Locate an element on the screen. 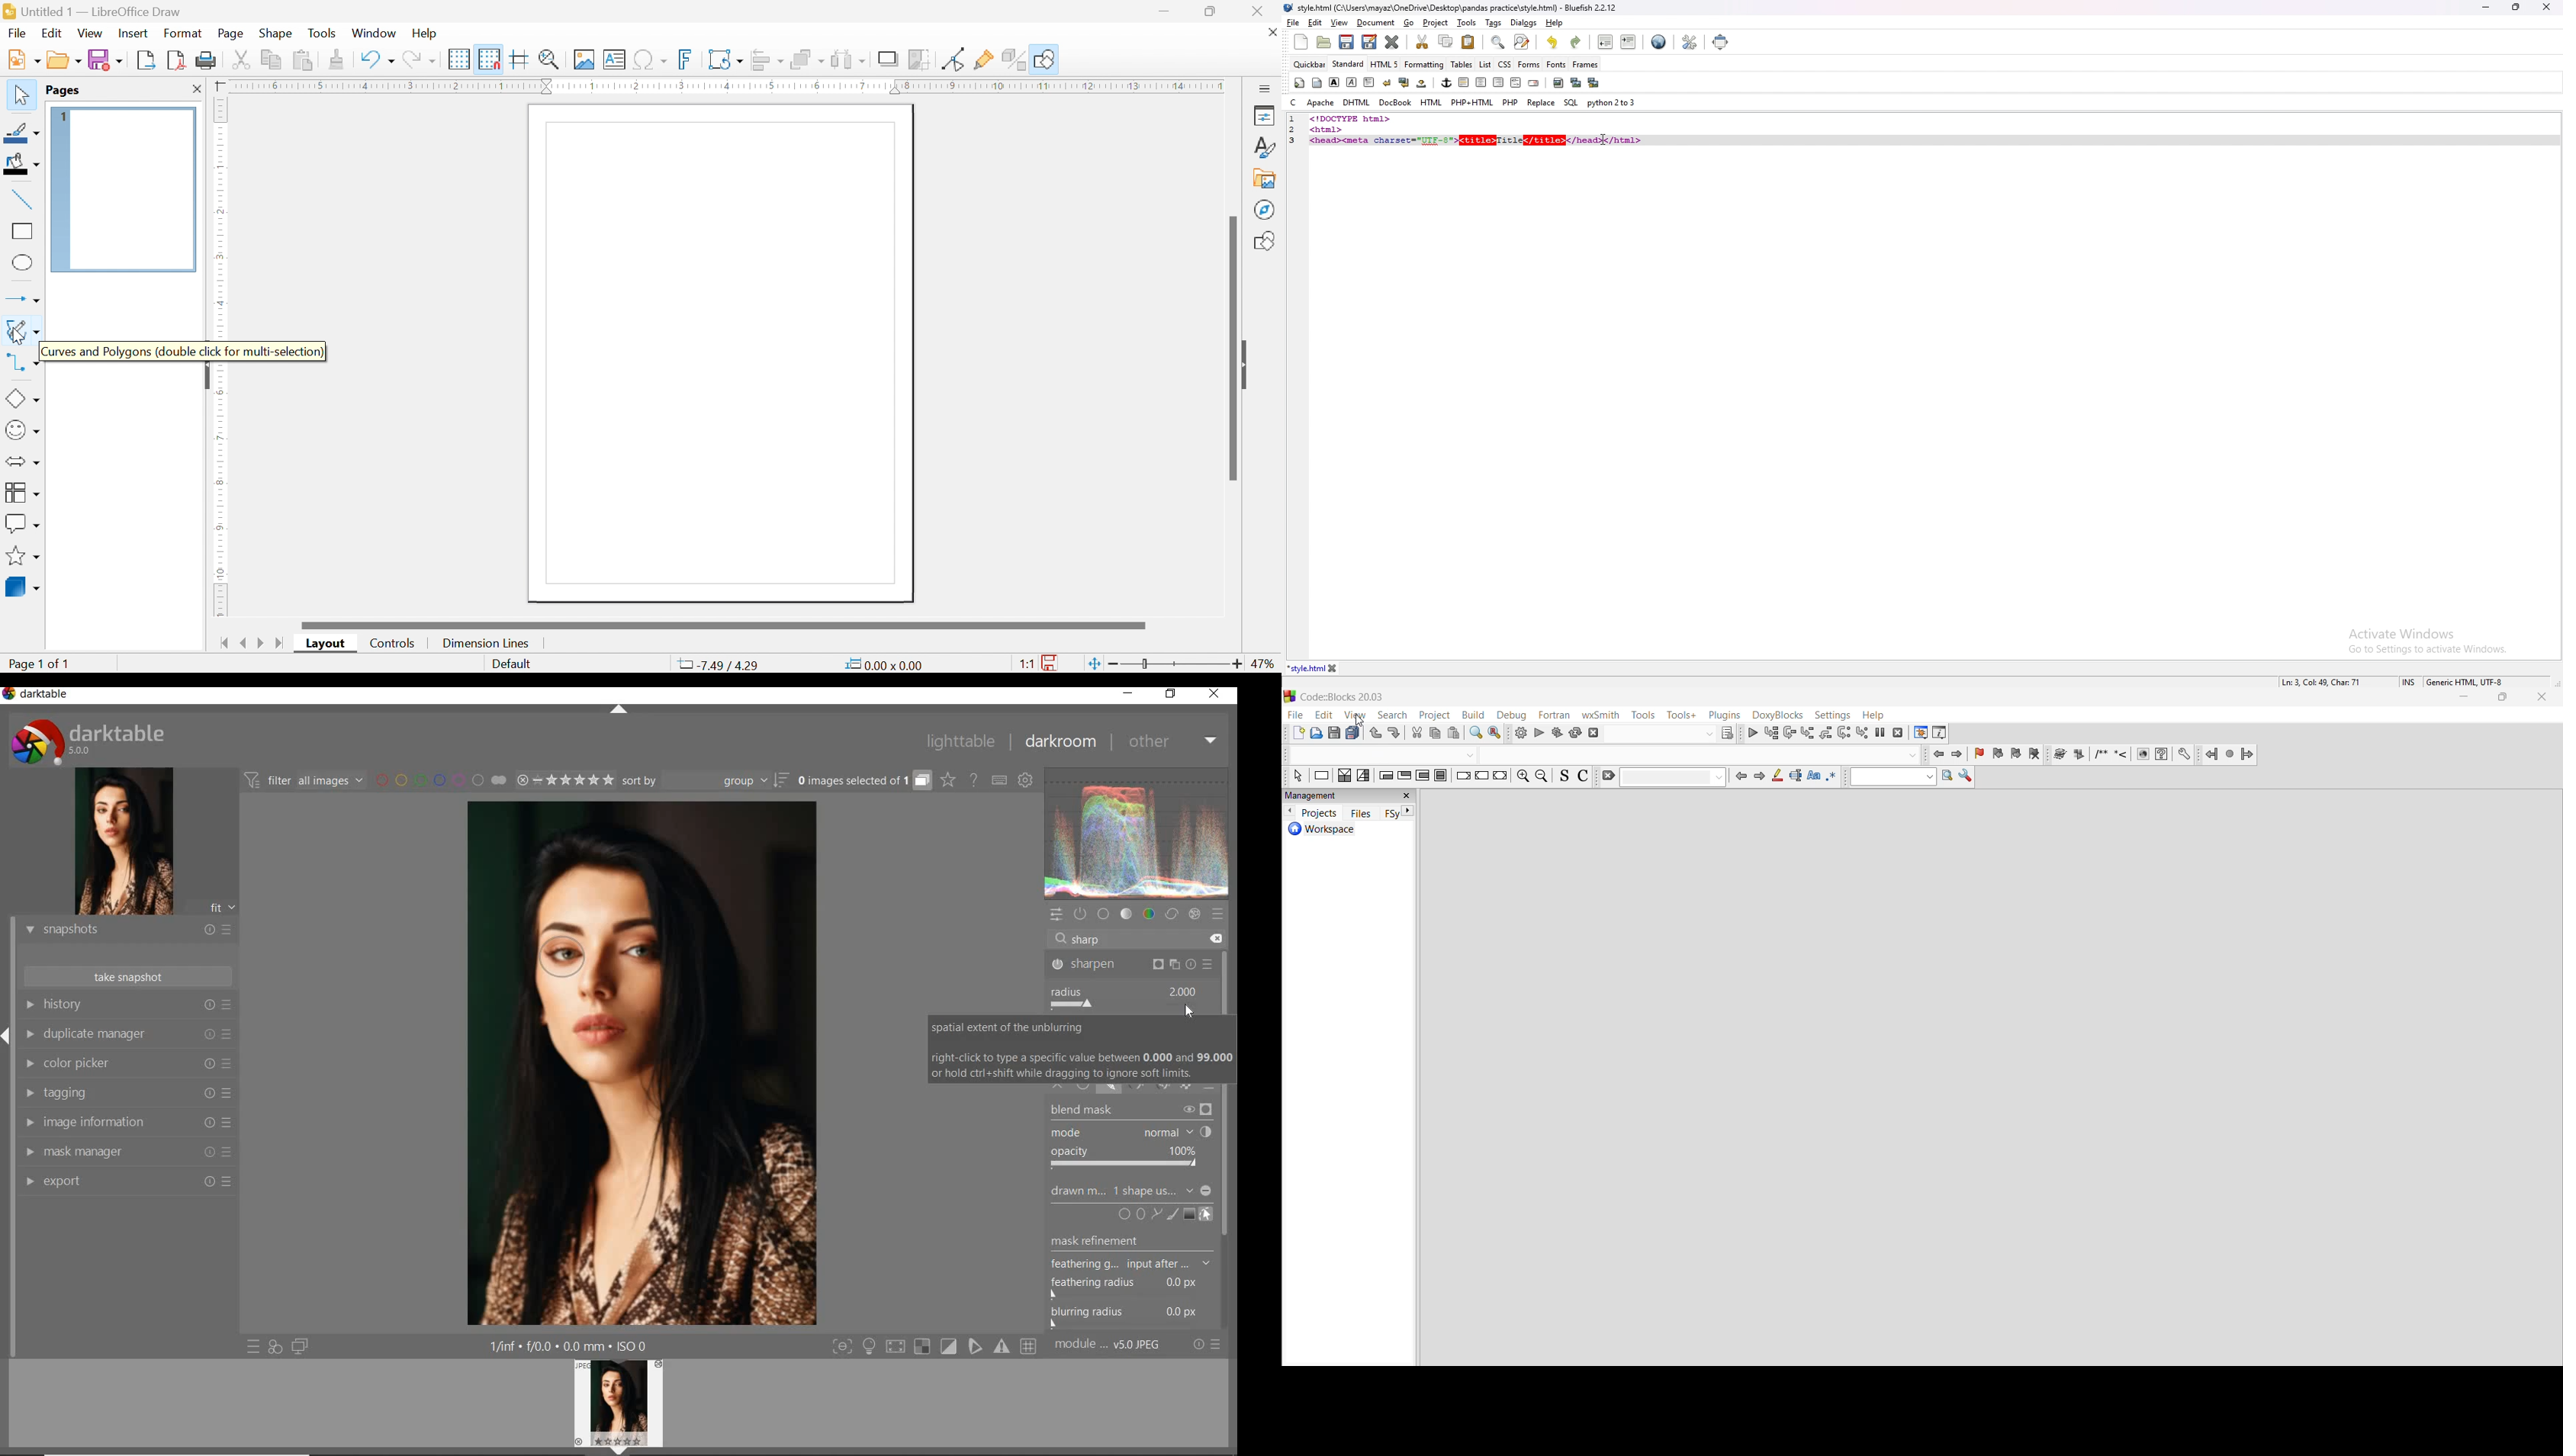  exit conditional loop is located at coordinates (1405, 776).